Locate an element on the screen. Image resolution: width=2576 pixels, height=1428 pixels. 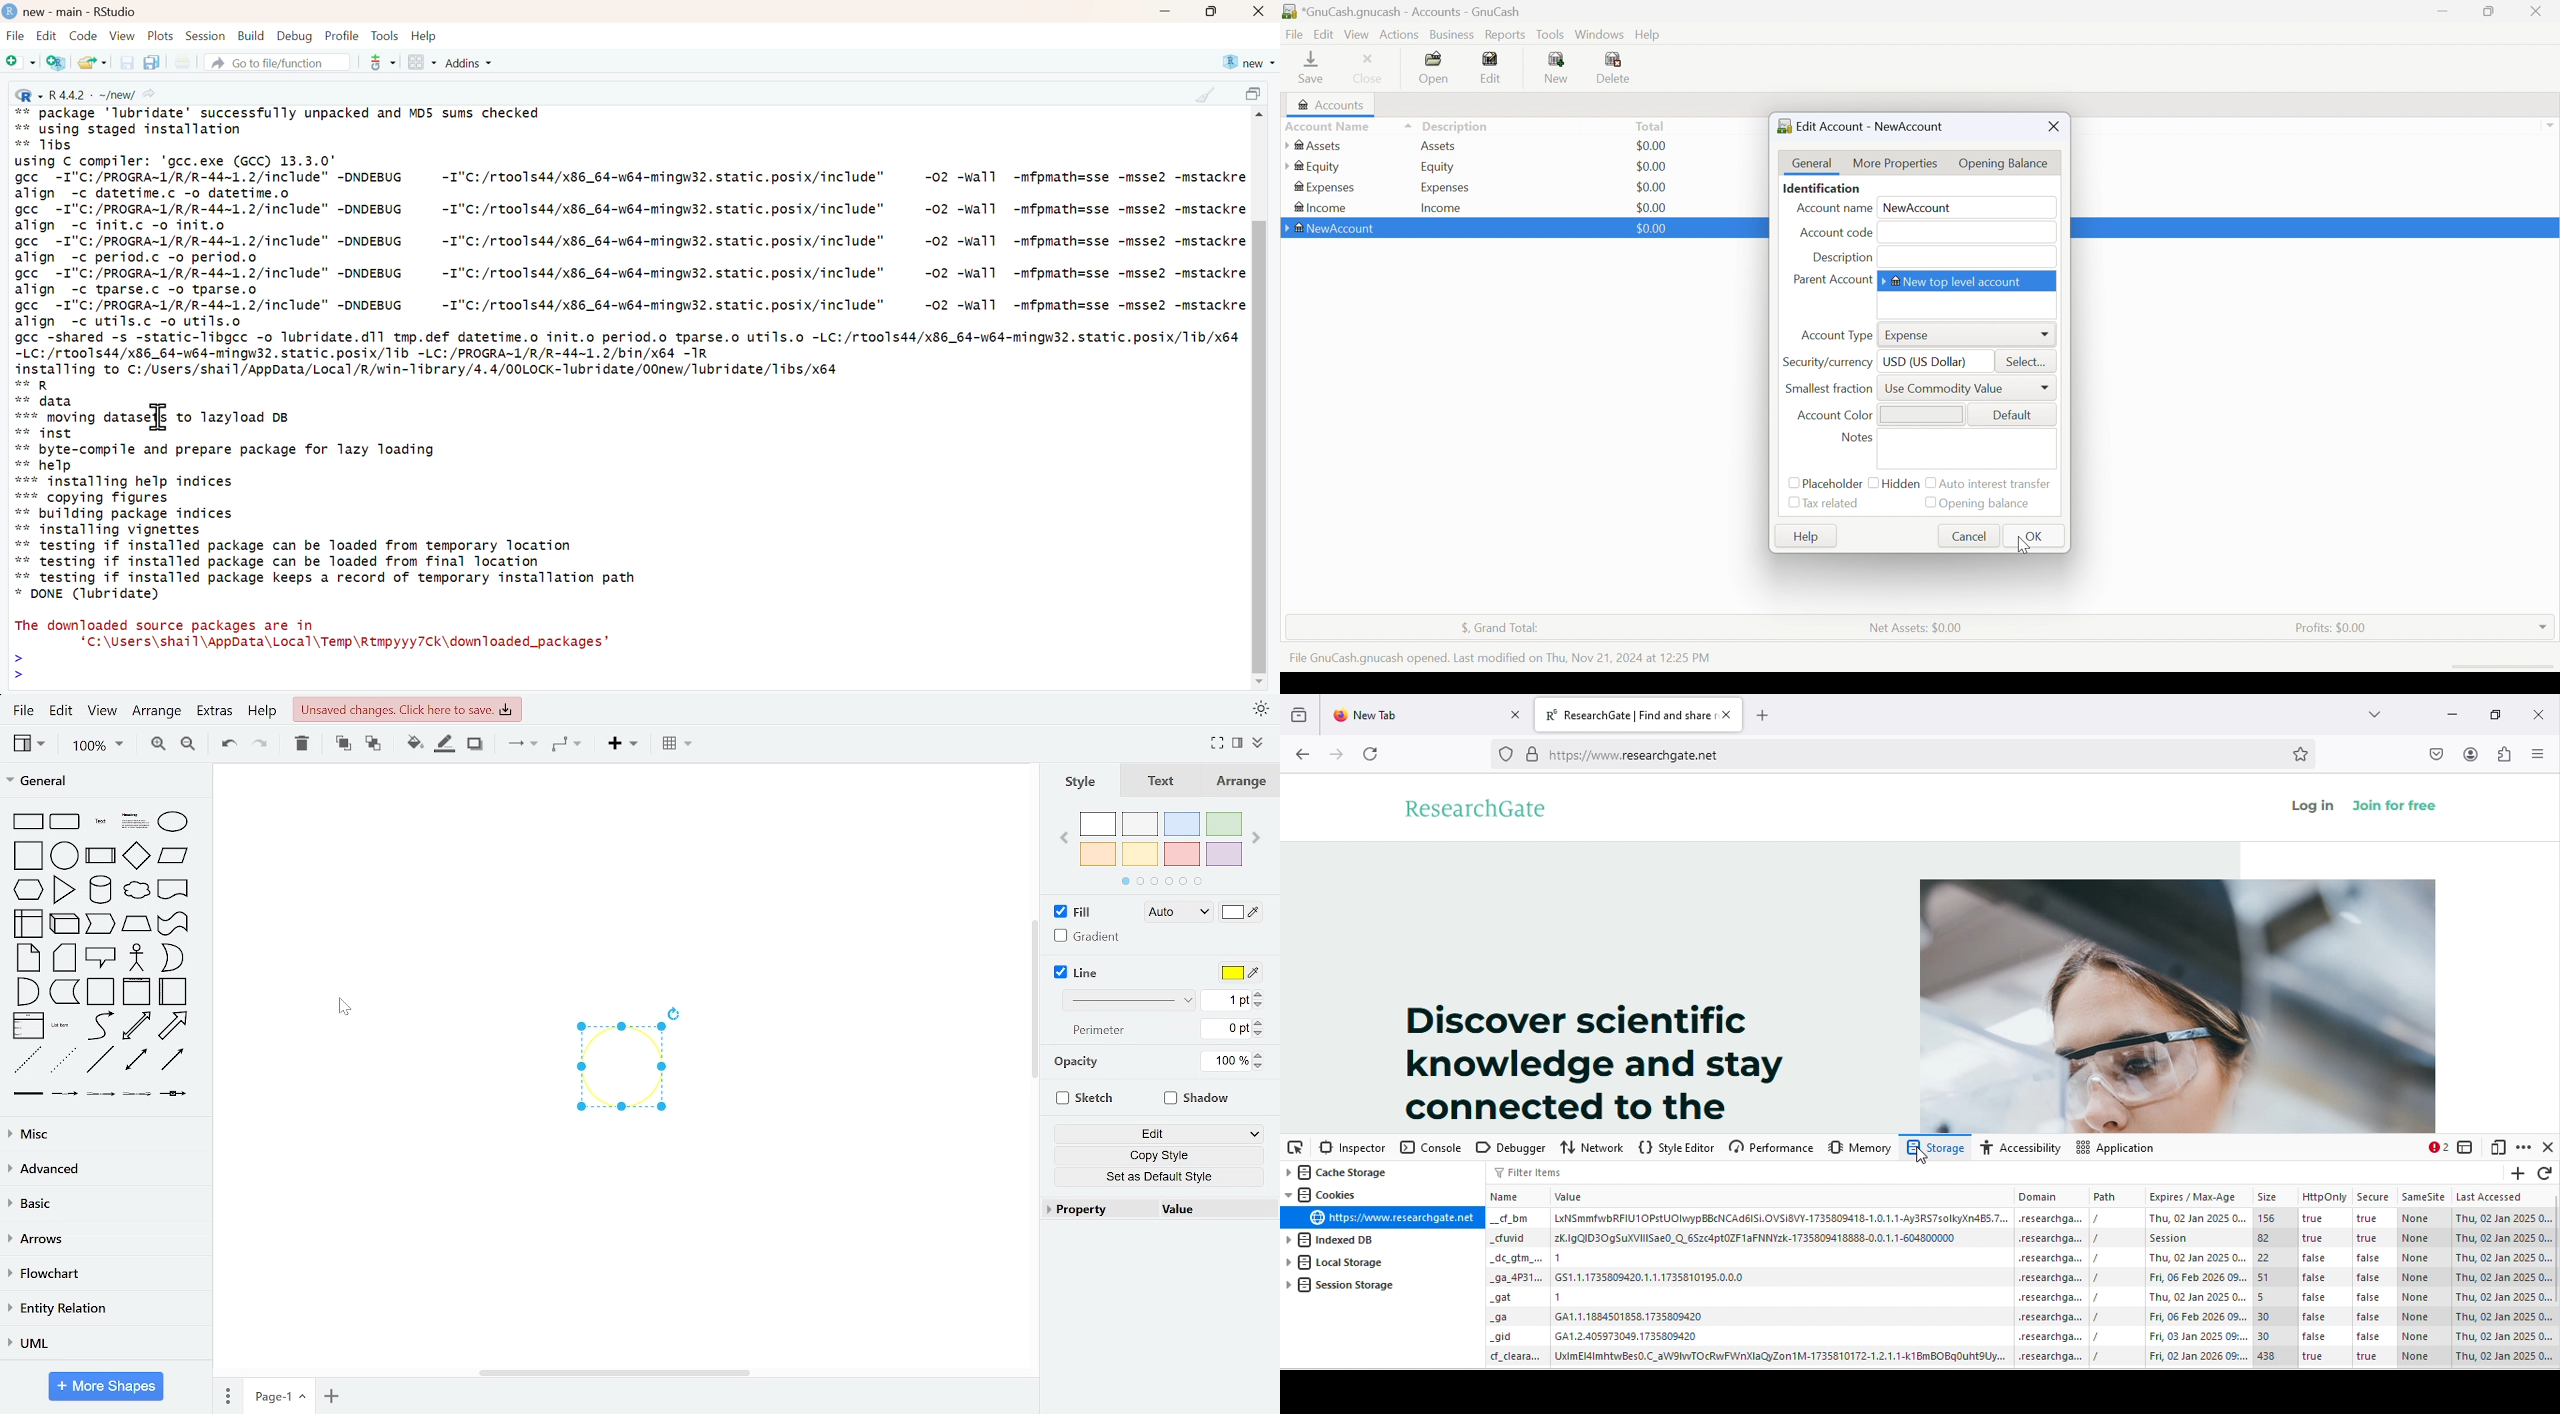
rounded rectangle is located at coordinates (66, 822).